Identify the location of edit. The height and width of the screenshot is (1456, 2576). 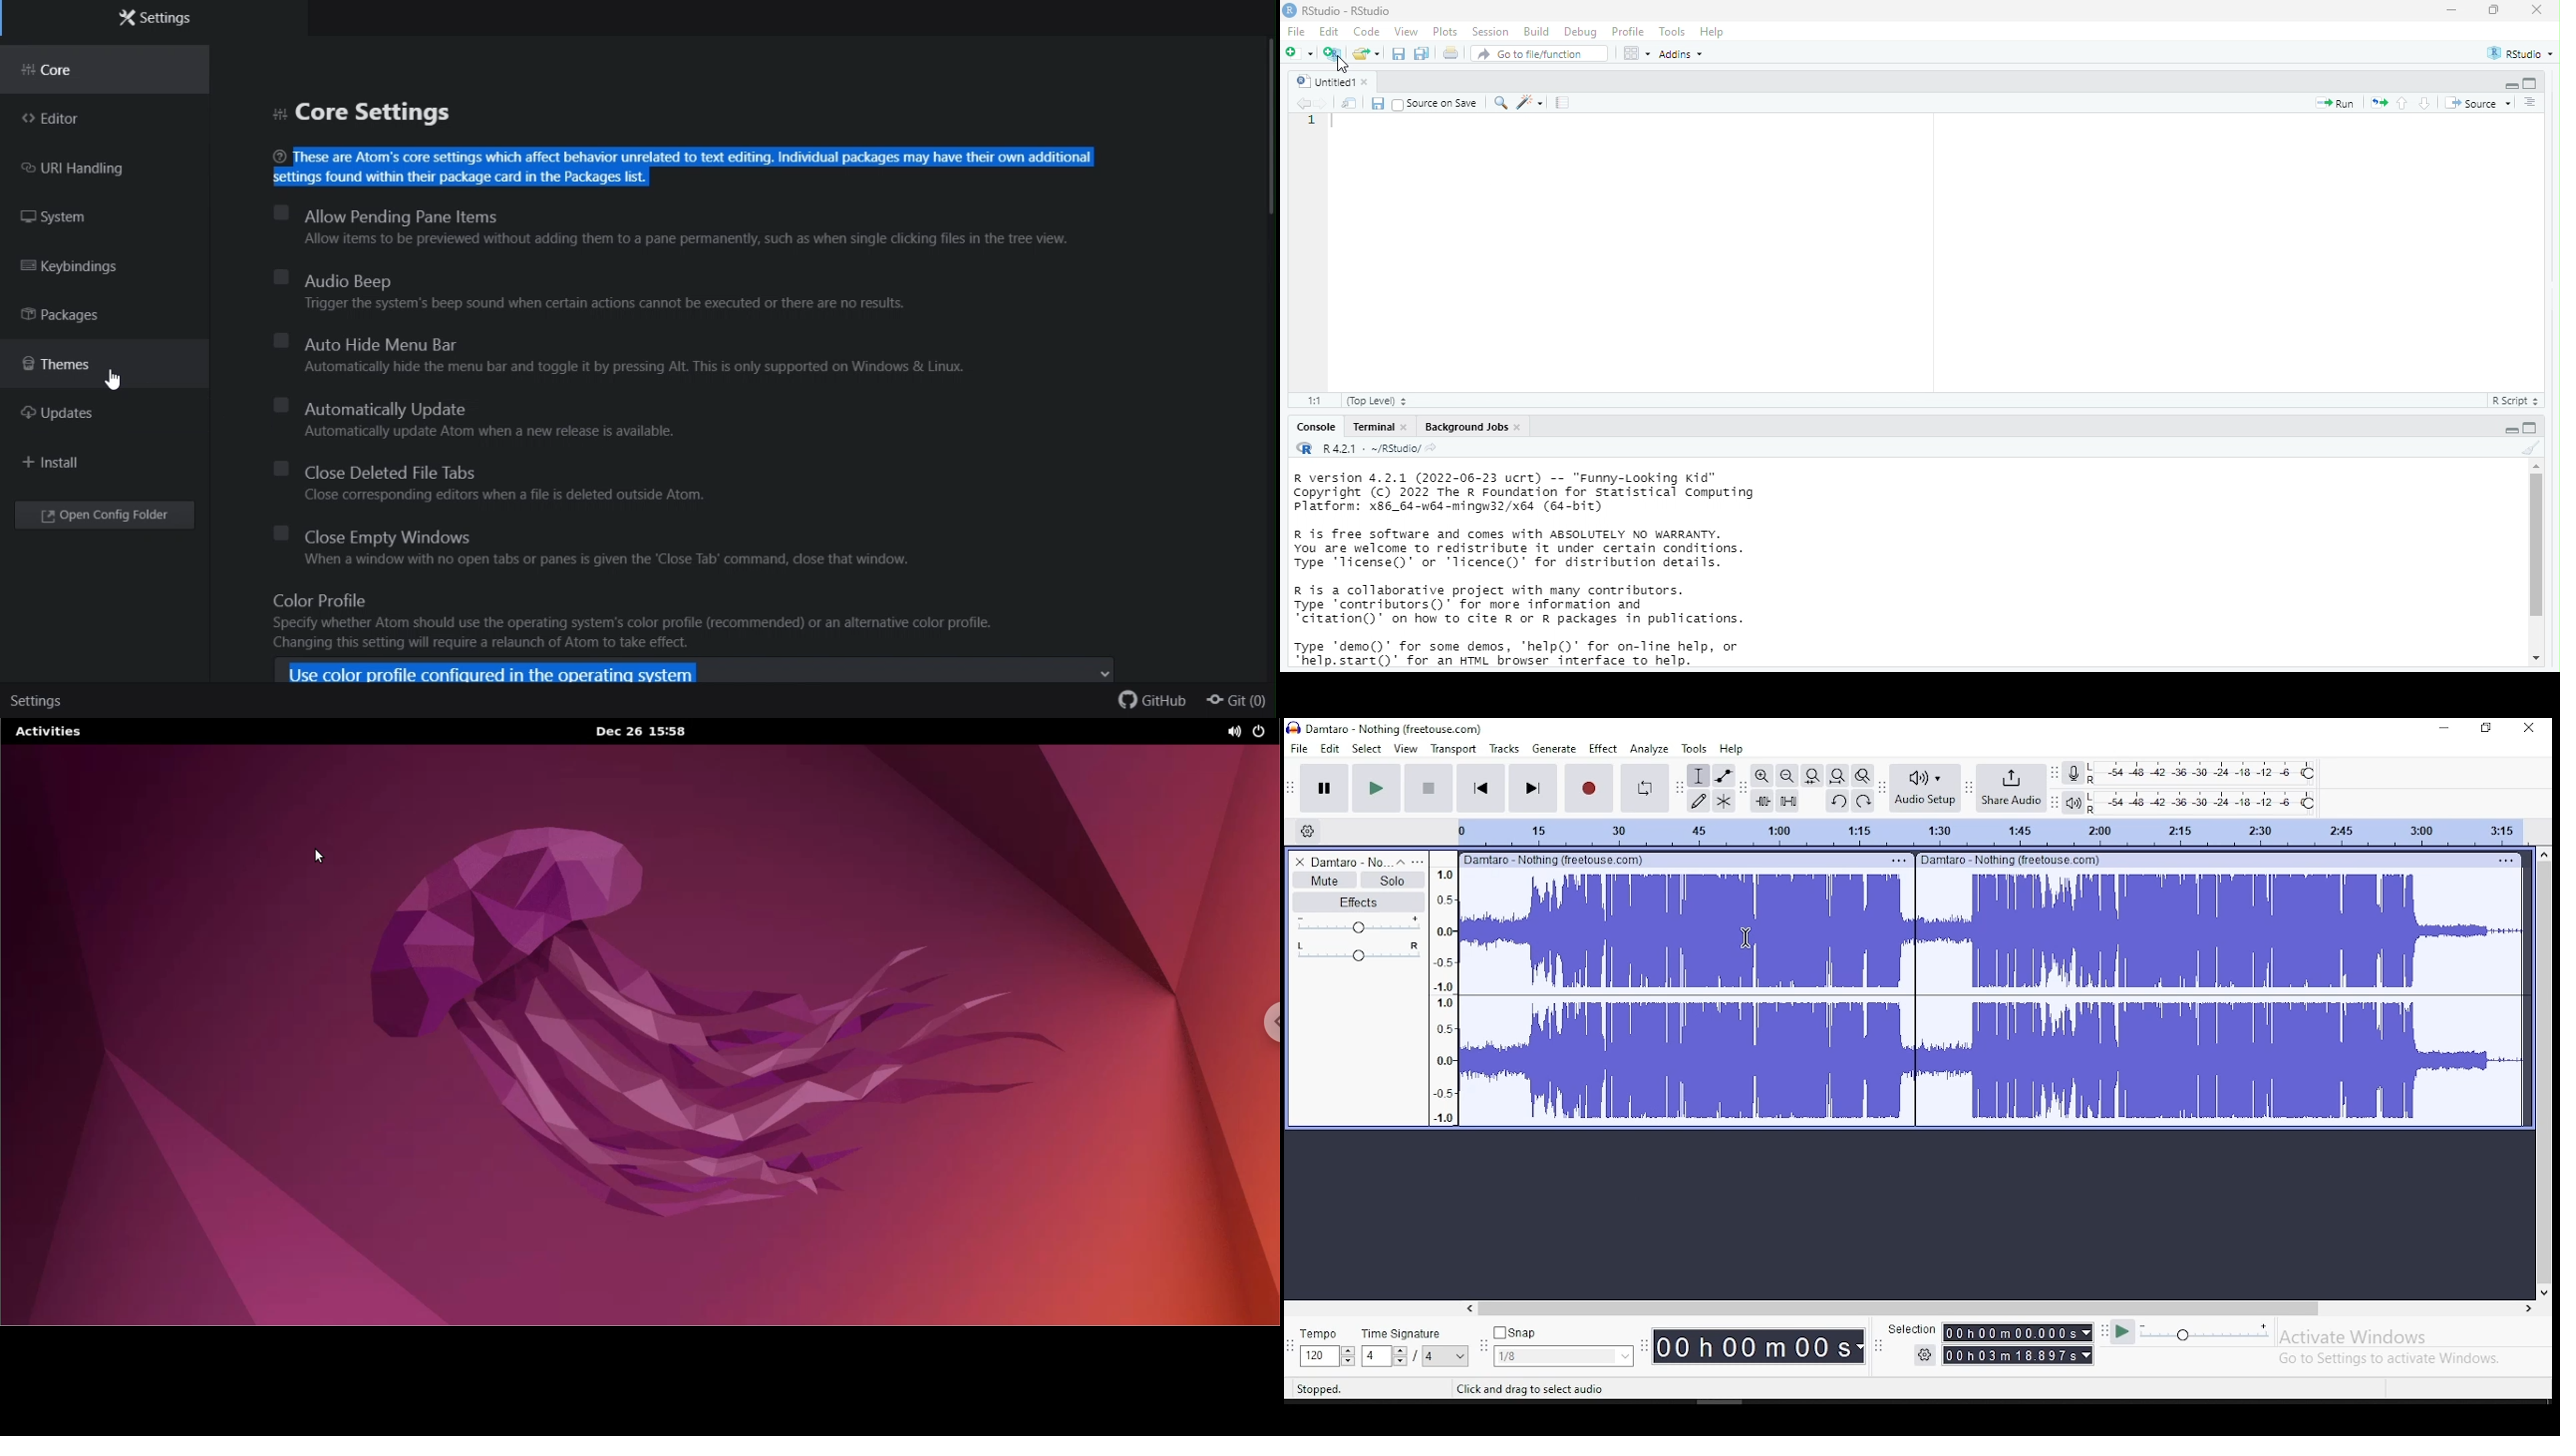
(1331, 748).